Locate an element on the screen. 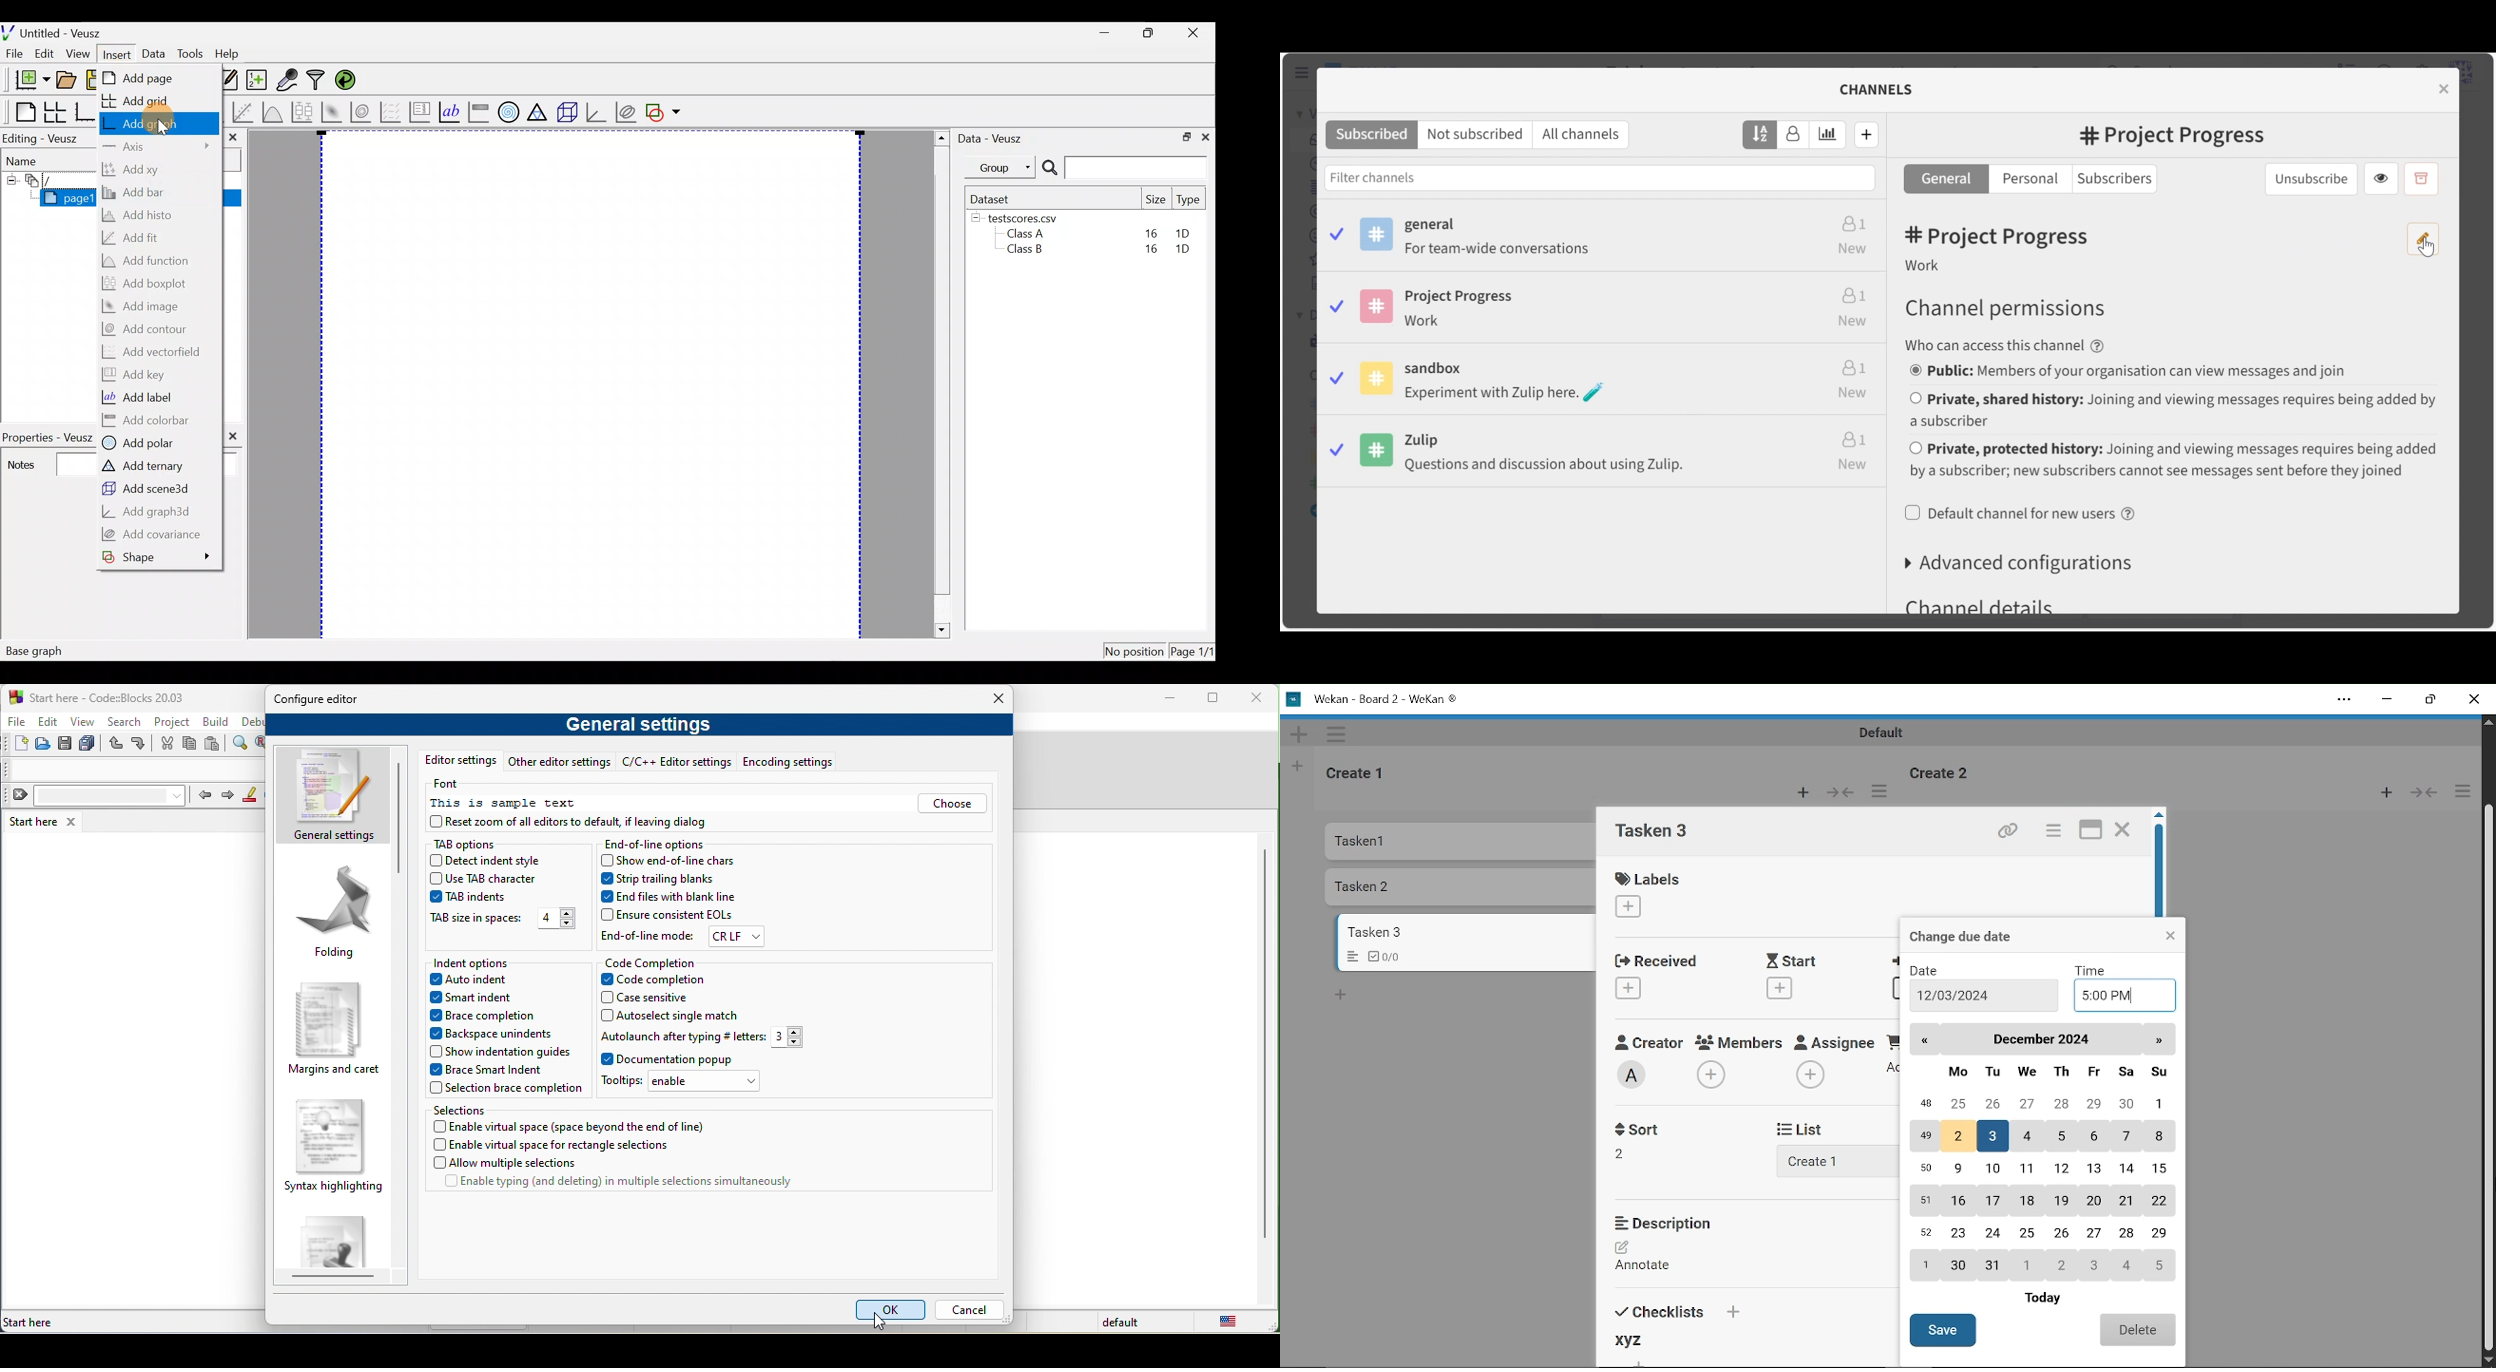 This screenshot has width=2520, height=1372. Channel Name is located at coordinates (1998, 236).